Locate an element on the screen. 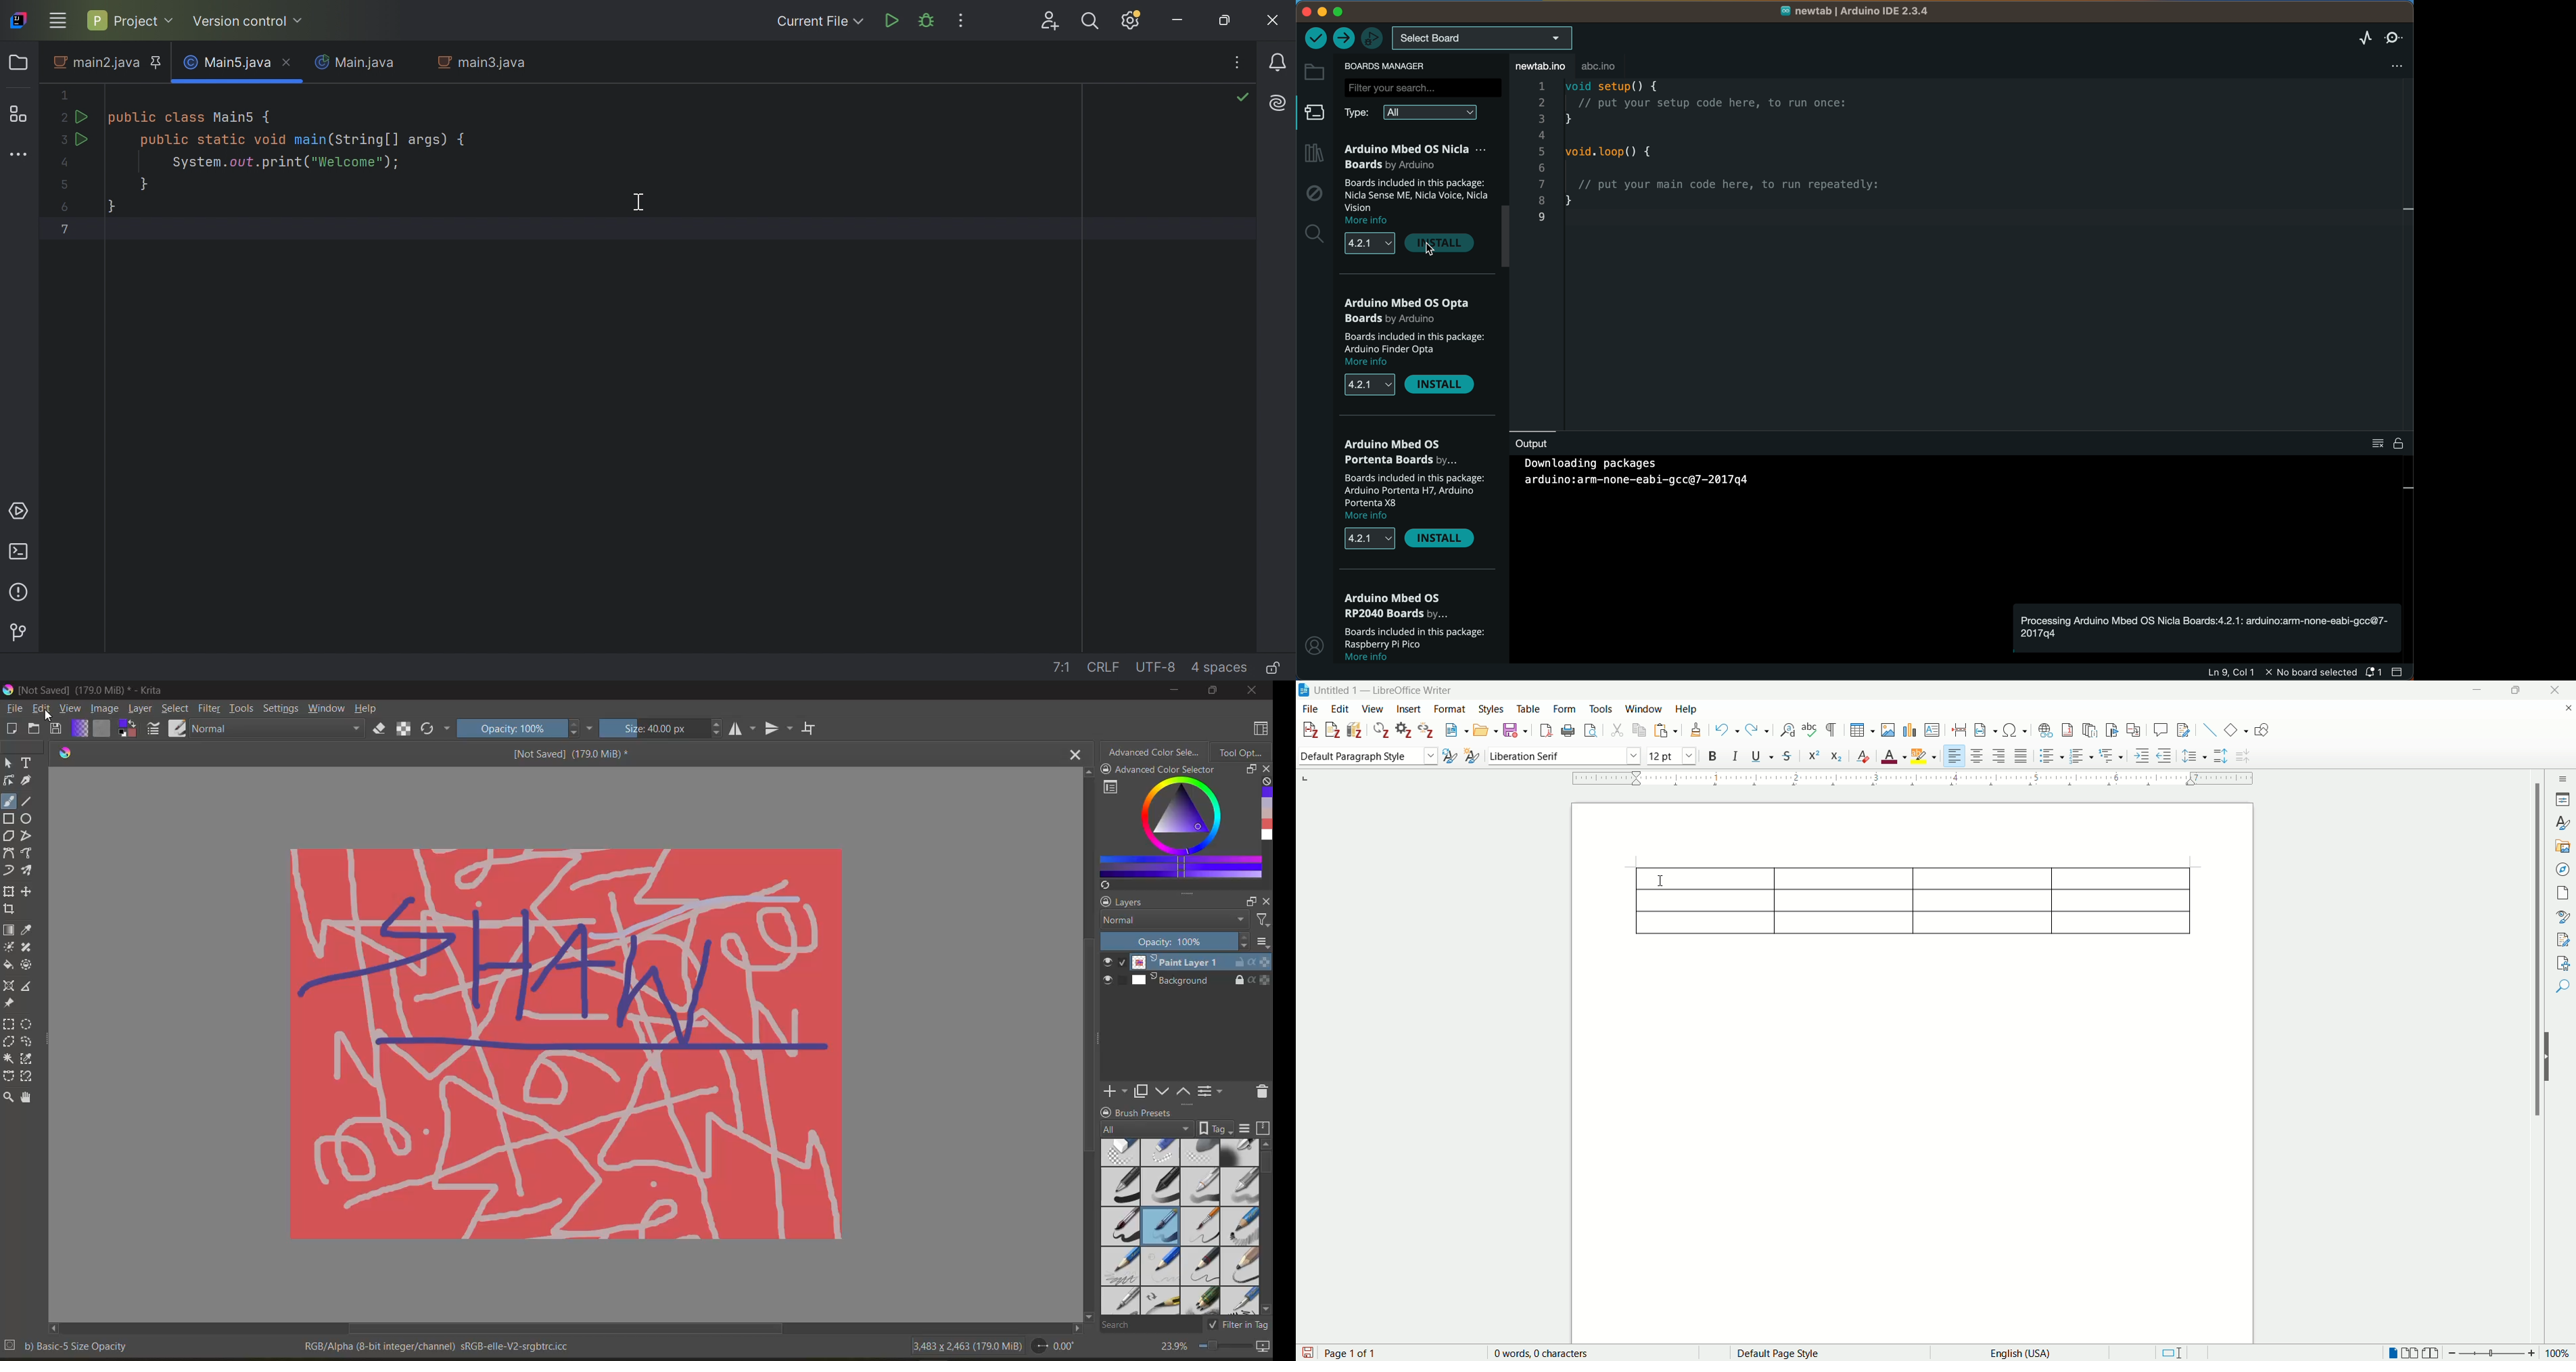 Image resolution: width=2576 pixels, height=1372 pixels. [Not Saved] (179.0 MiB) * - Krita is located at coordinates (84, 689).